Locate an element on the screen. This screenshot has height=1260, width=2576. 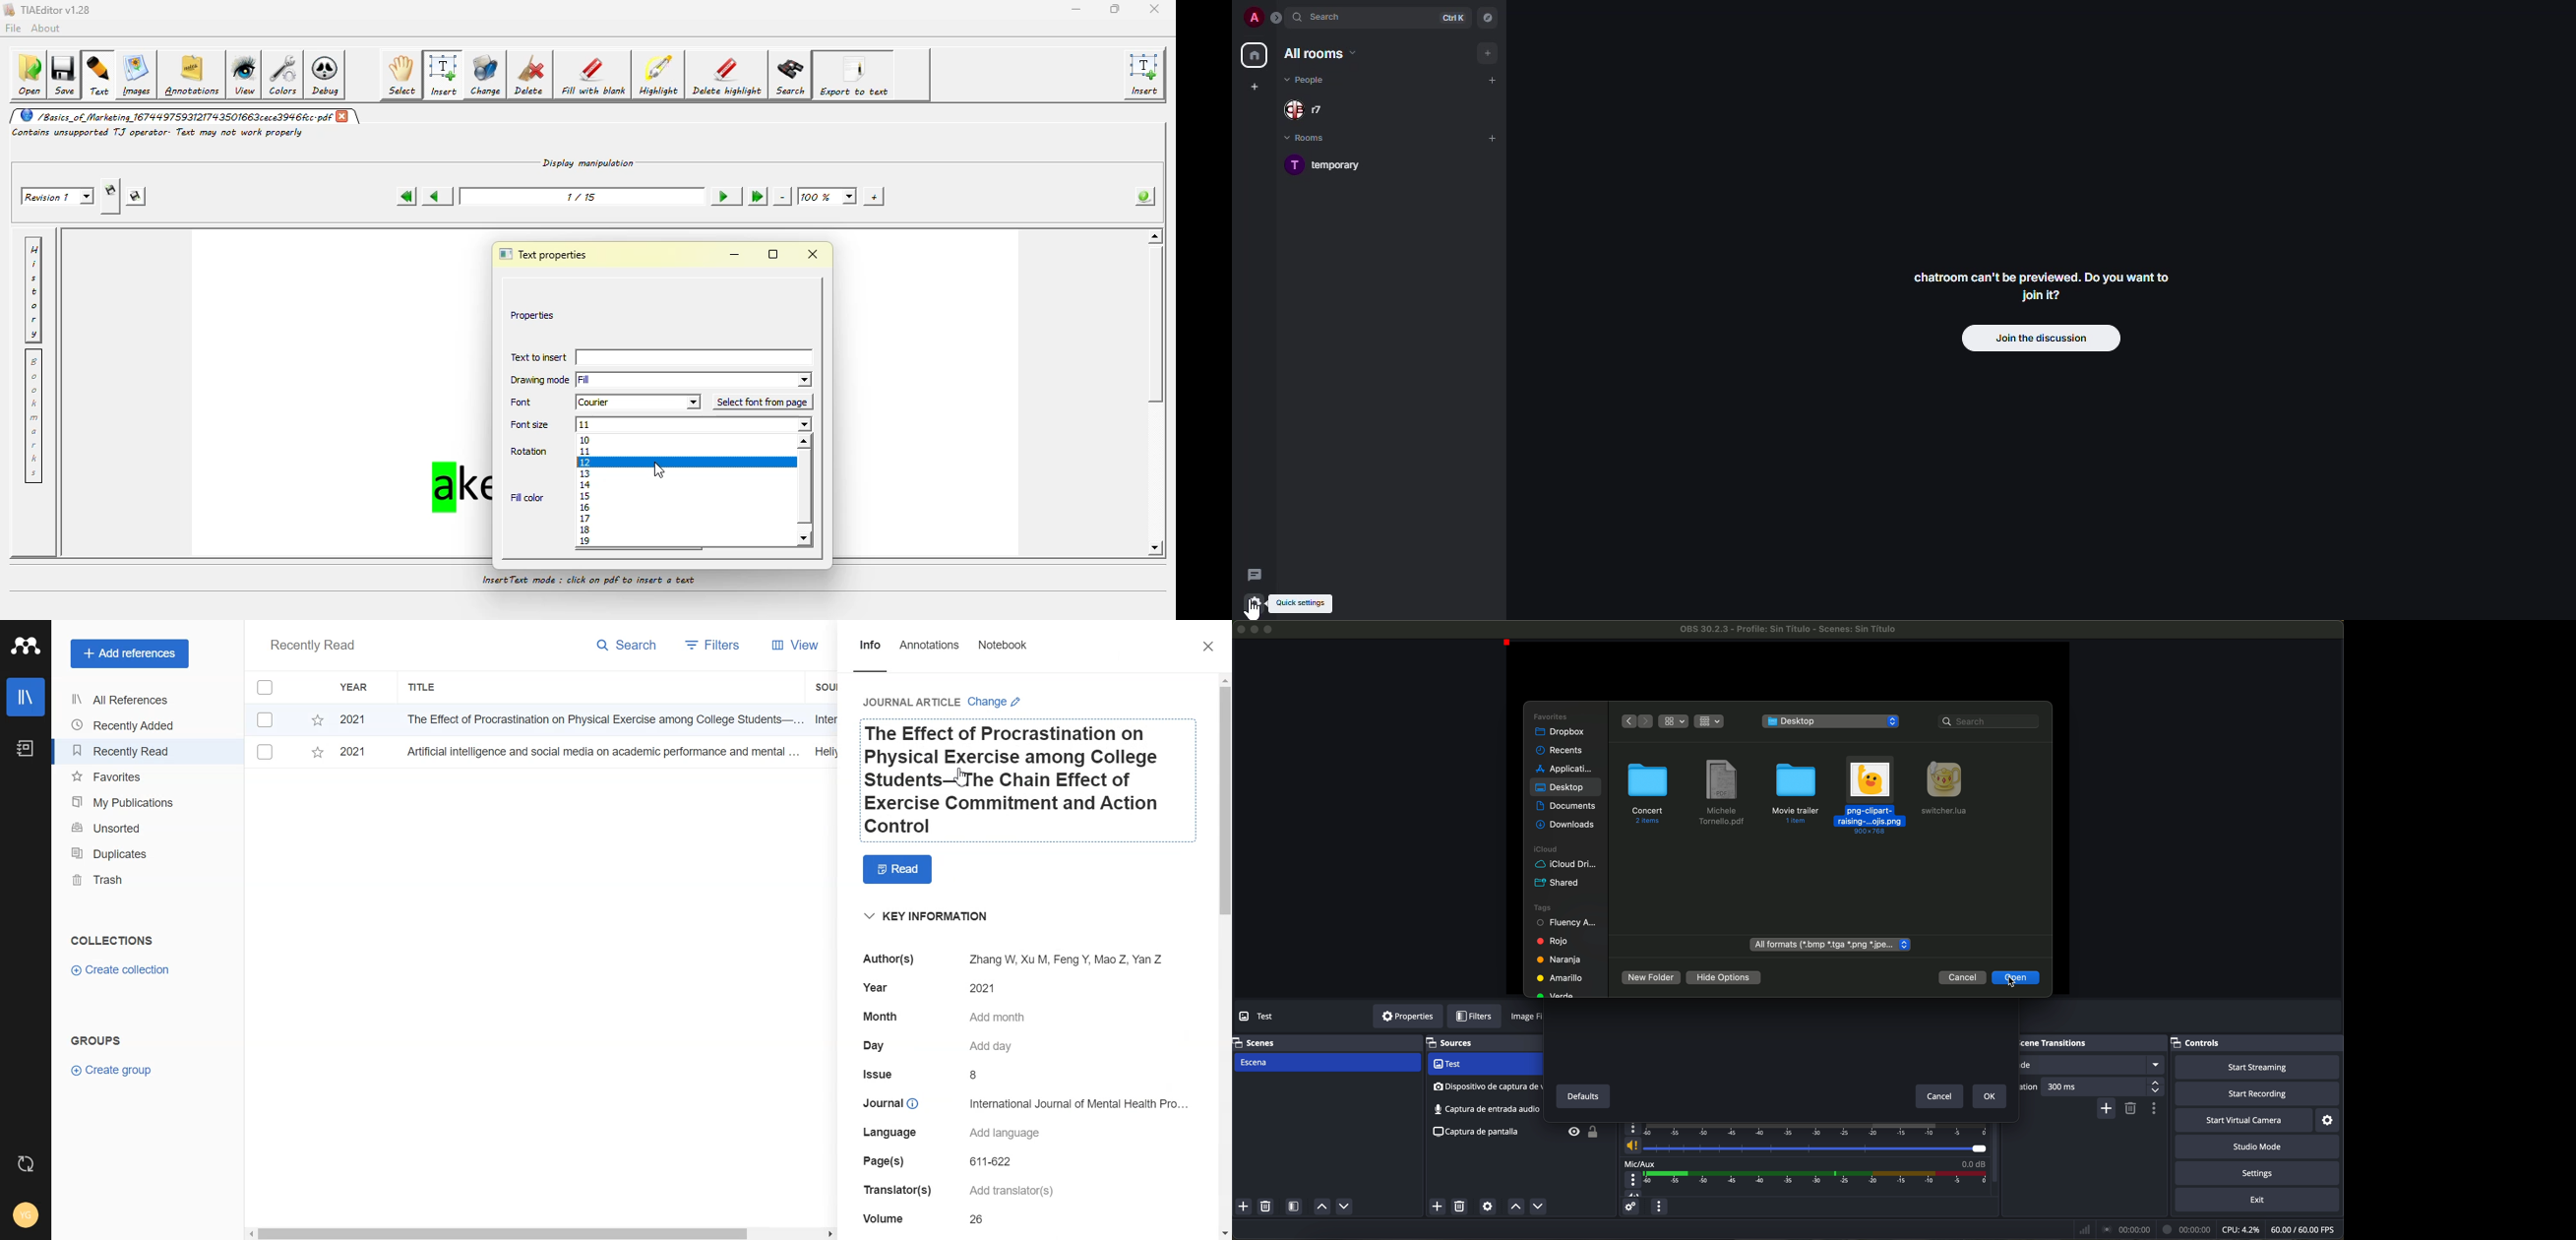
scene transitions is located at coordinates (2067, 1043).